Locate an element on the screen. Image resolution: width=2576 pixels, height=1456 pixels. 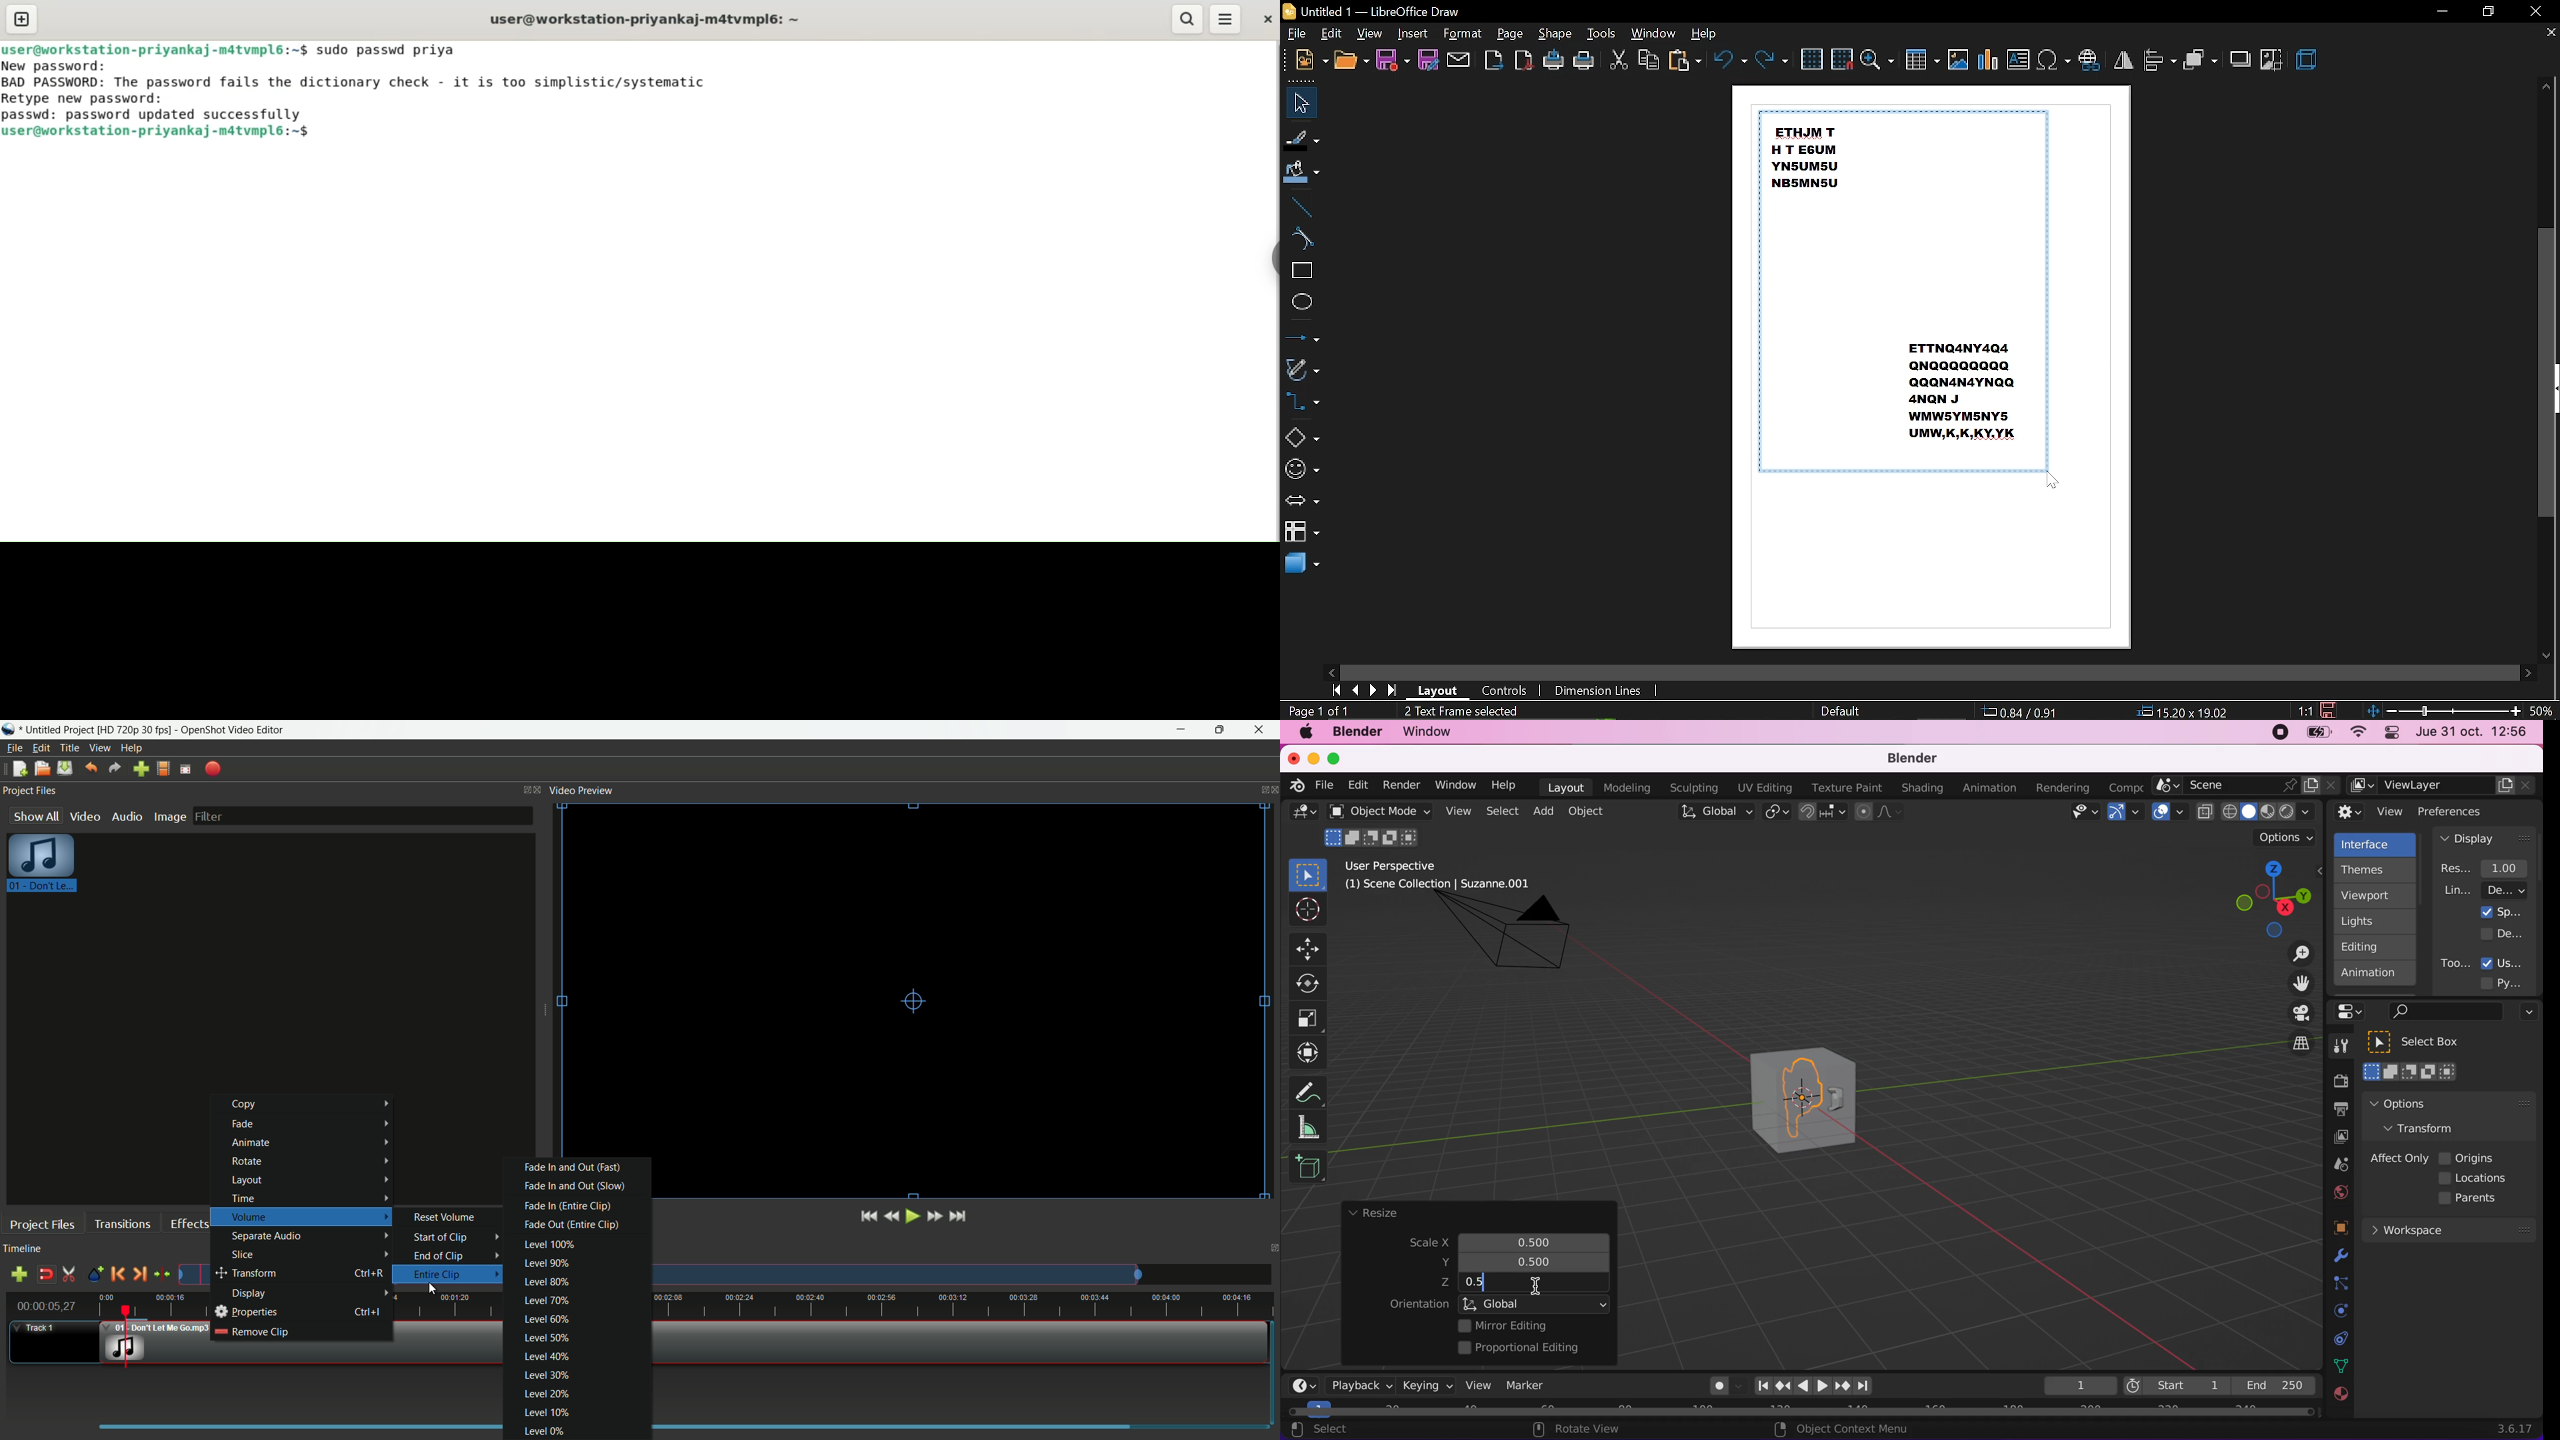
close is located at coordinates (1269, 19).